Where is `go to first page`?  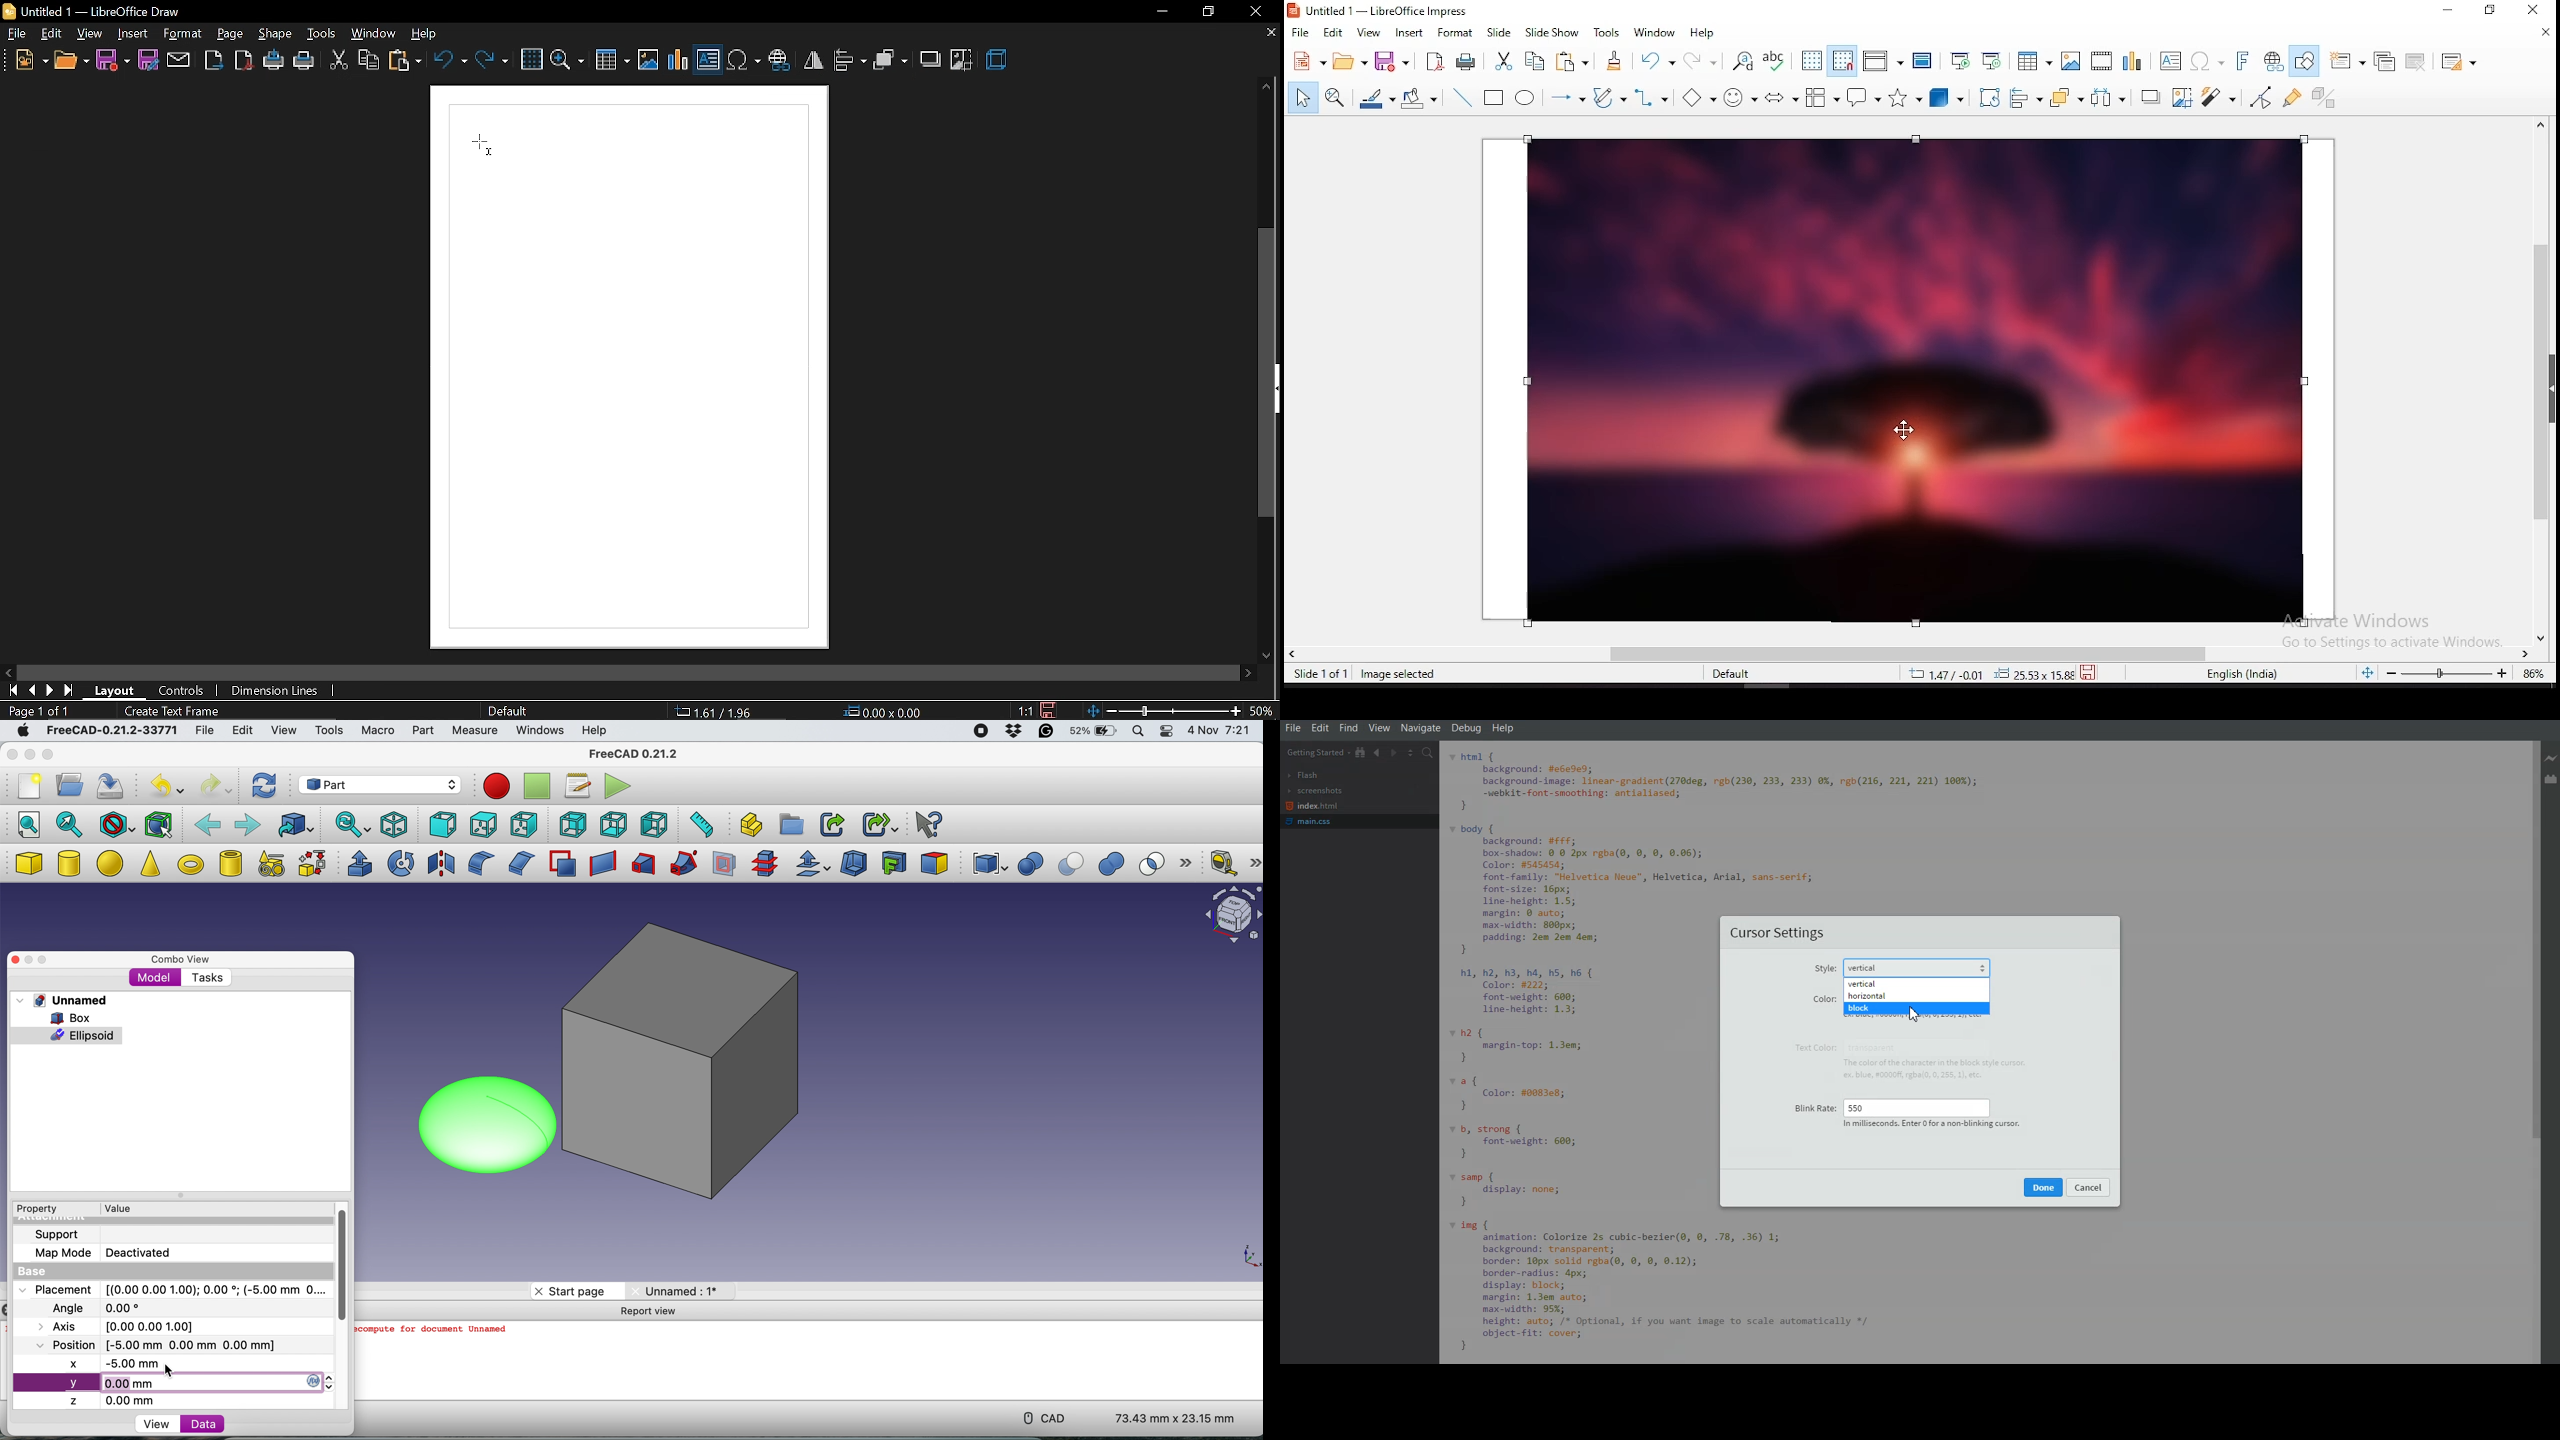 go to first page is located at coordinates (14, 691).